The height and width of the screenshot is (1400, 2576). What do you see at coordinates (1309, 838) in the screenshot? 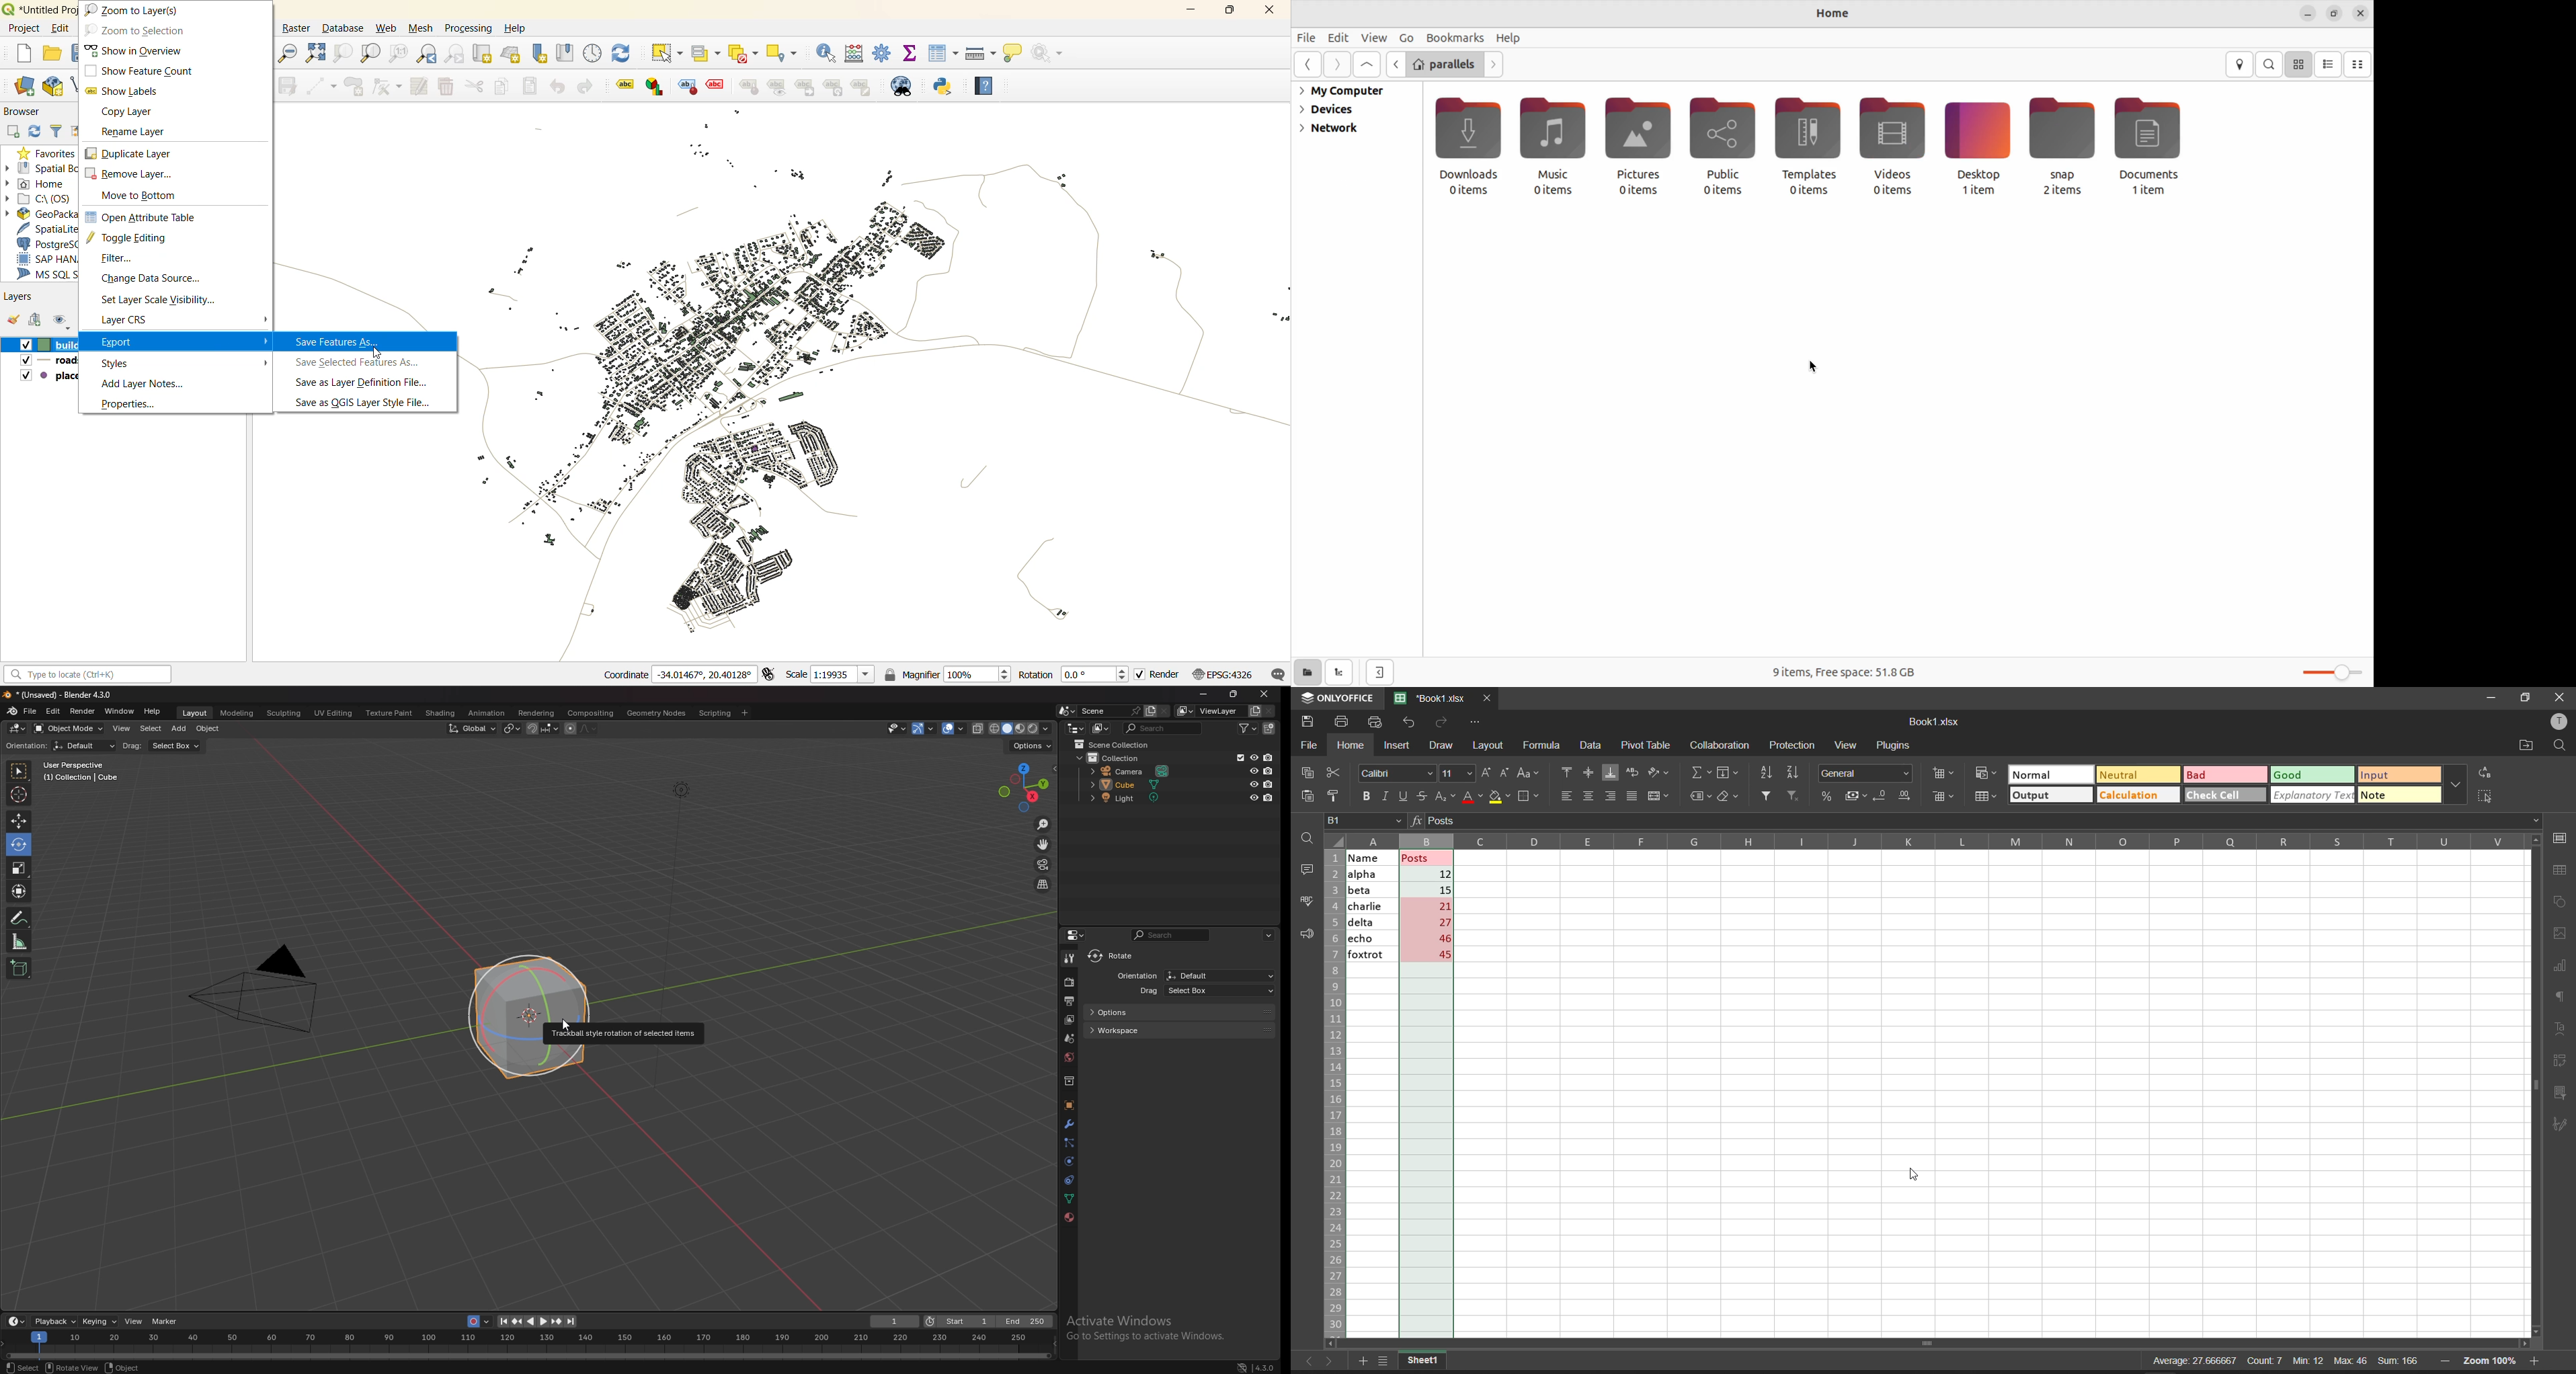
I see `find` at bounding box center [1309, 838].